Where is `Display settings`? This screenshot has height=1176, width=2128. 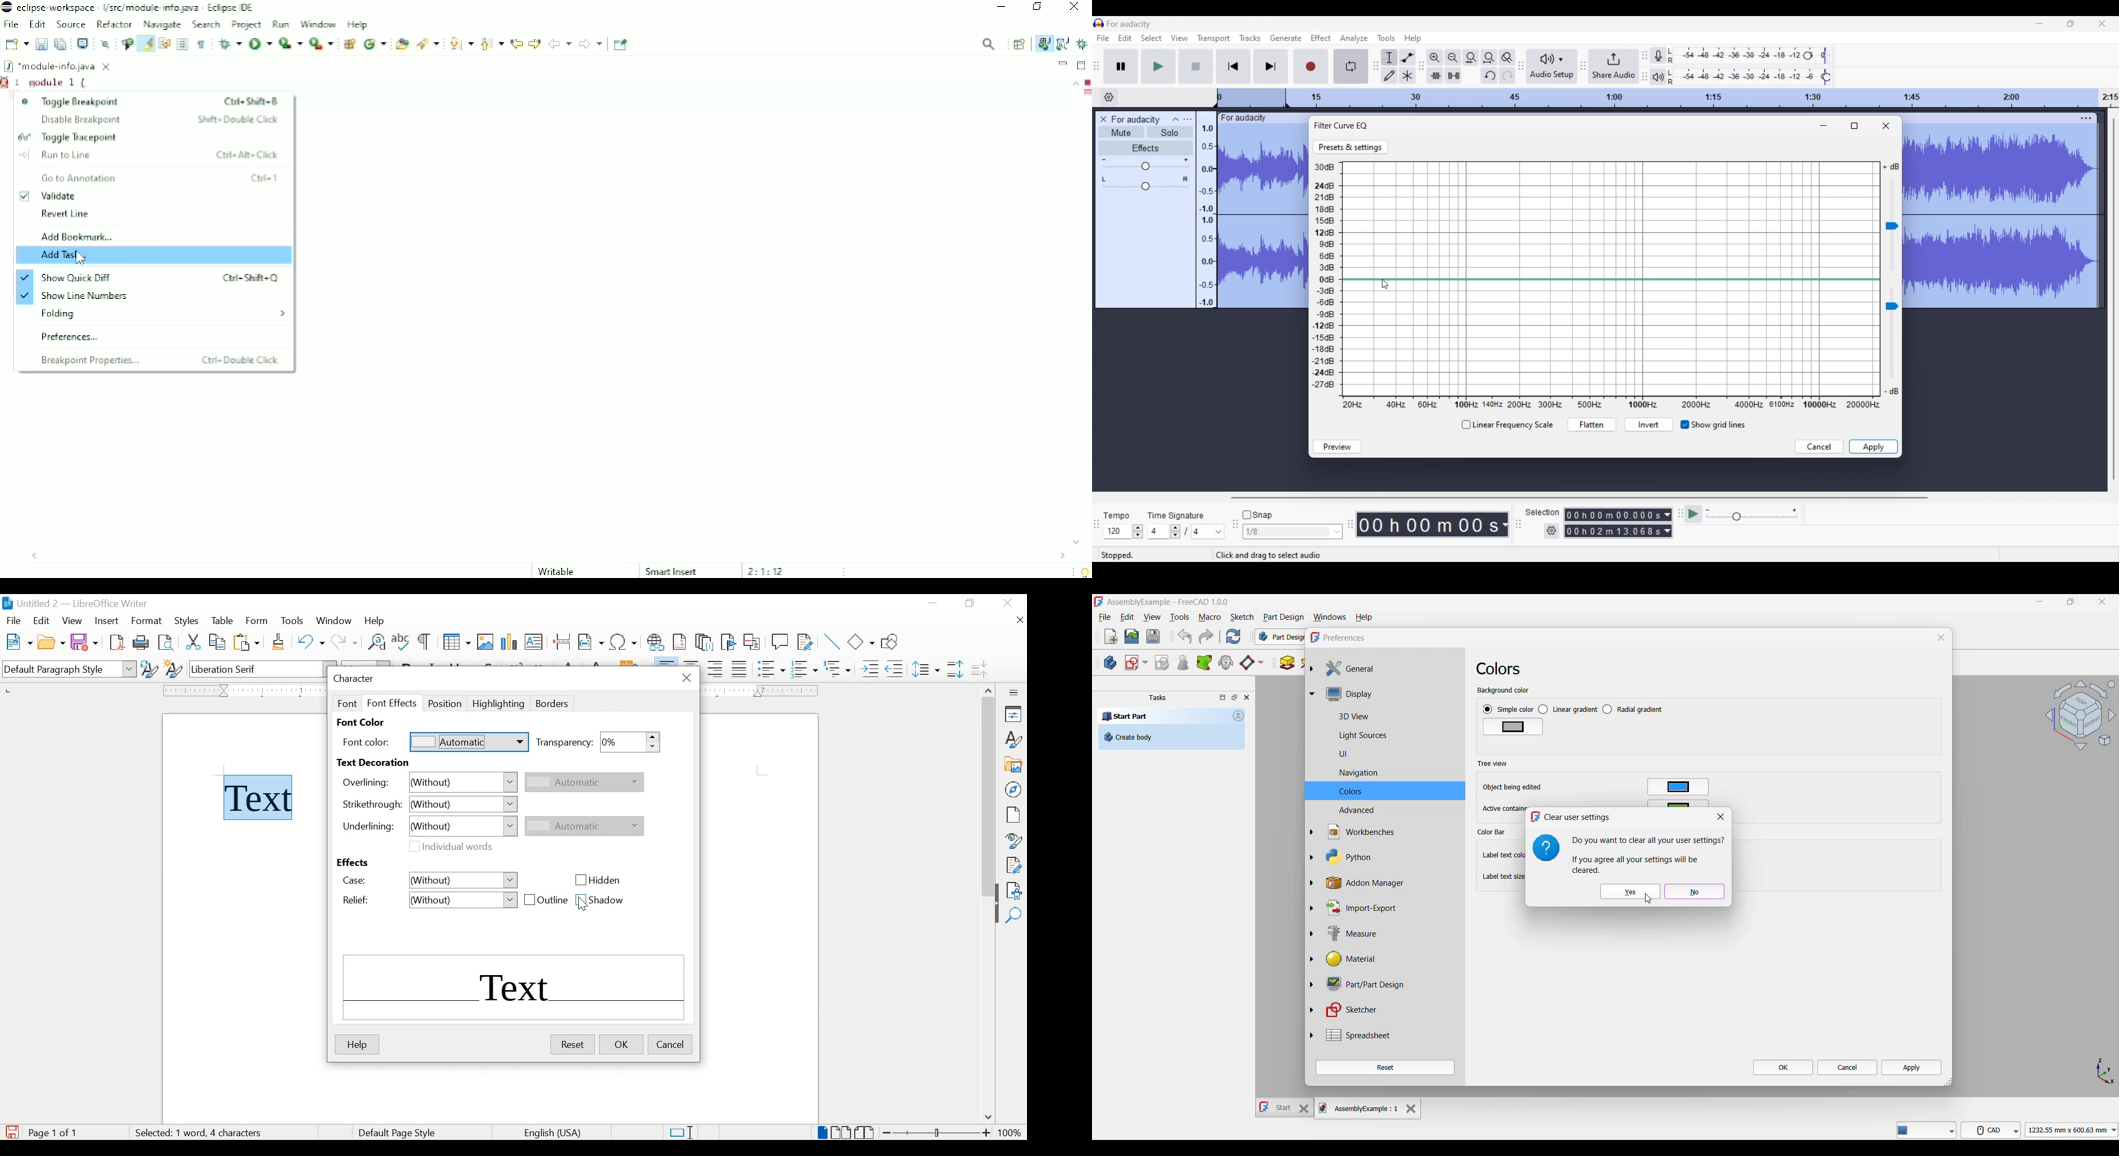
Display settings is located at coordinates (1346, 695).